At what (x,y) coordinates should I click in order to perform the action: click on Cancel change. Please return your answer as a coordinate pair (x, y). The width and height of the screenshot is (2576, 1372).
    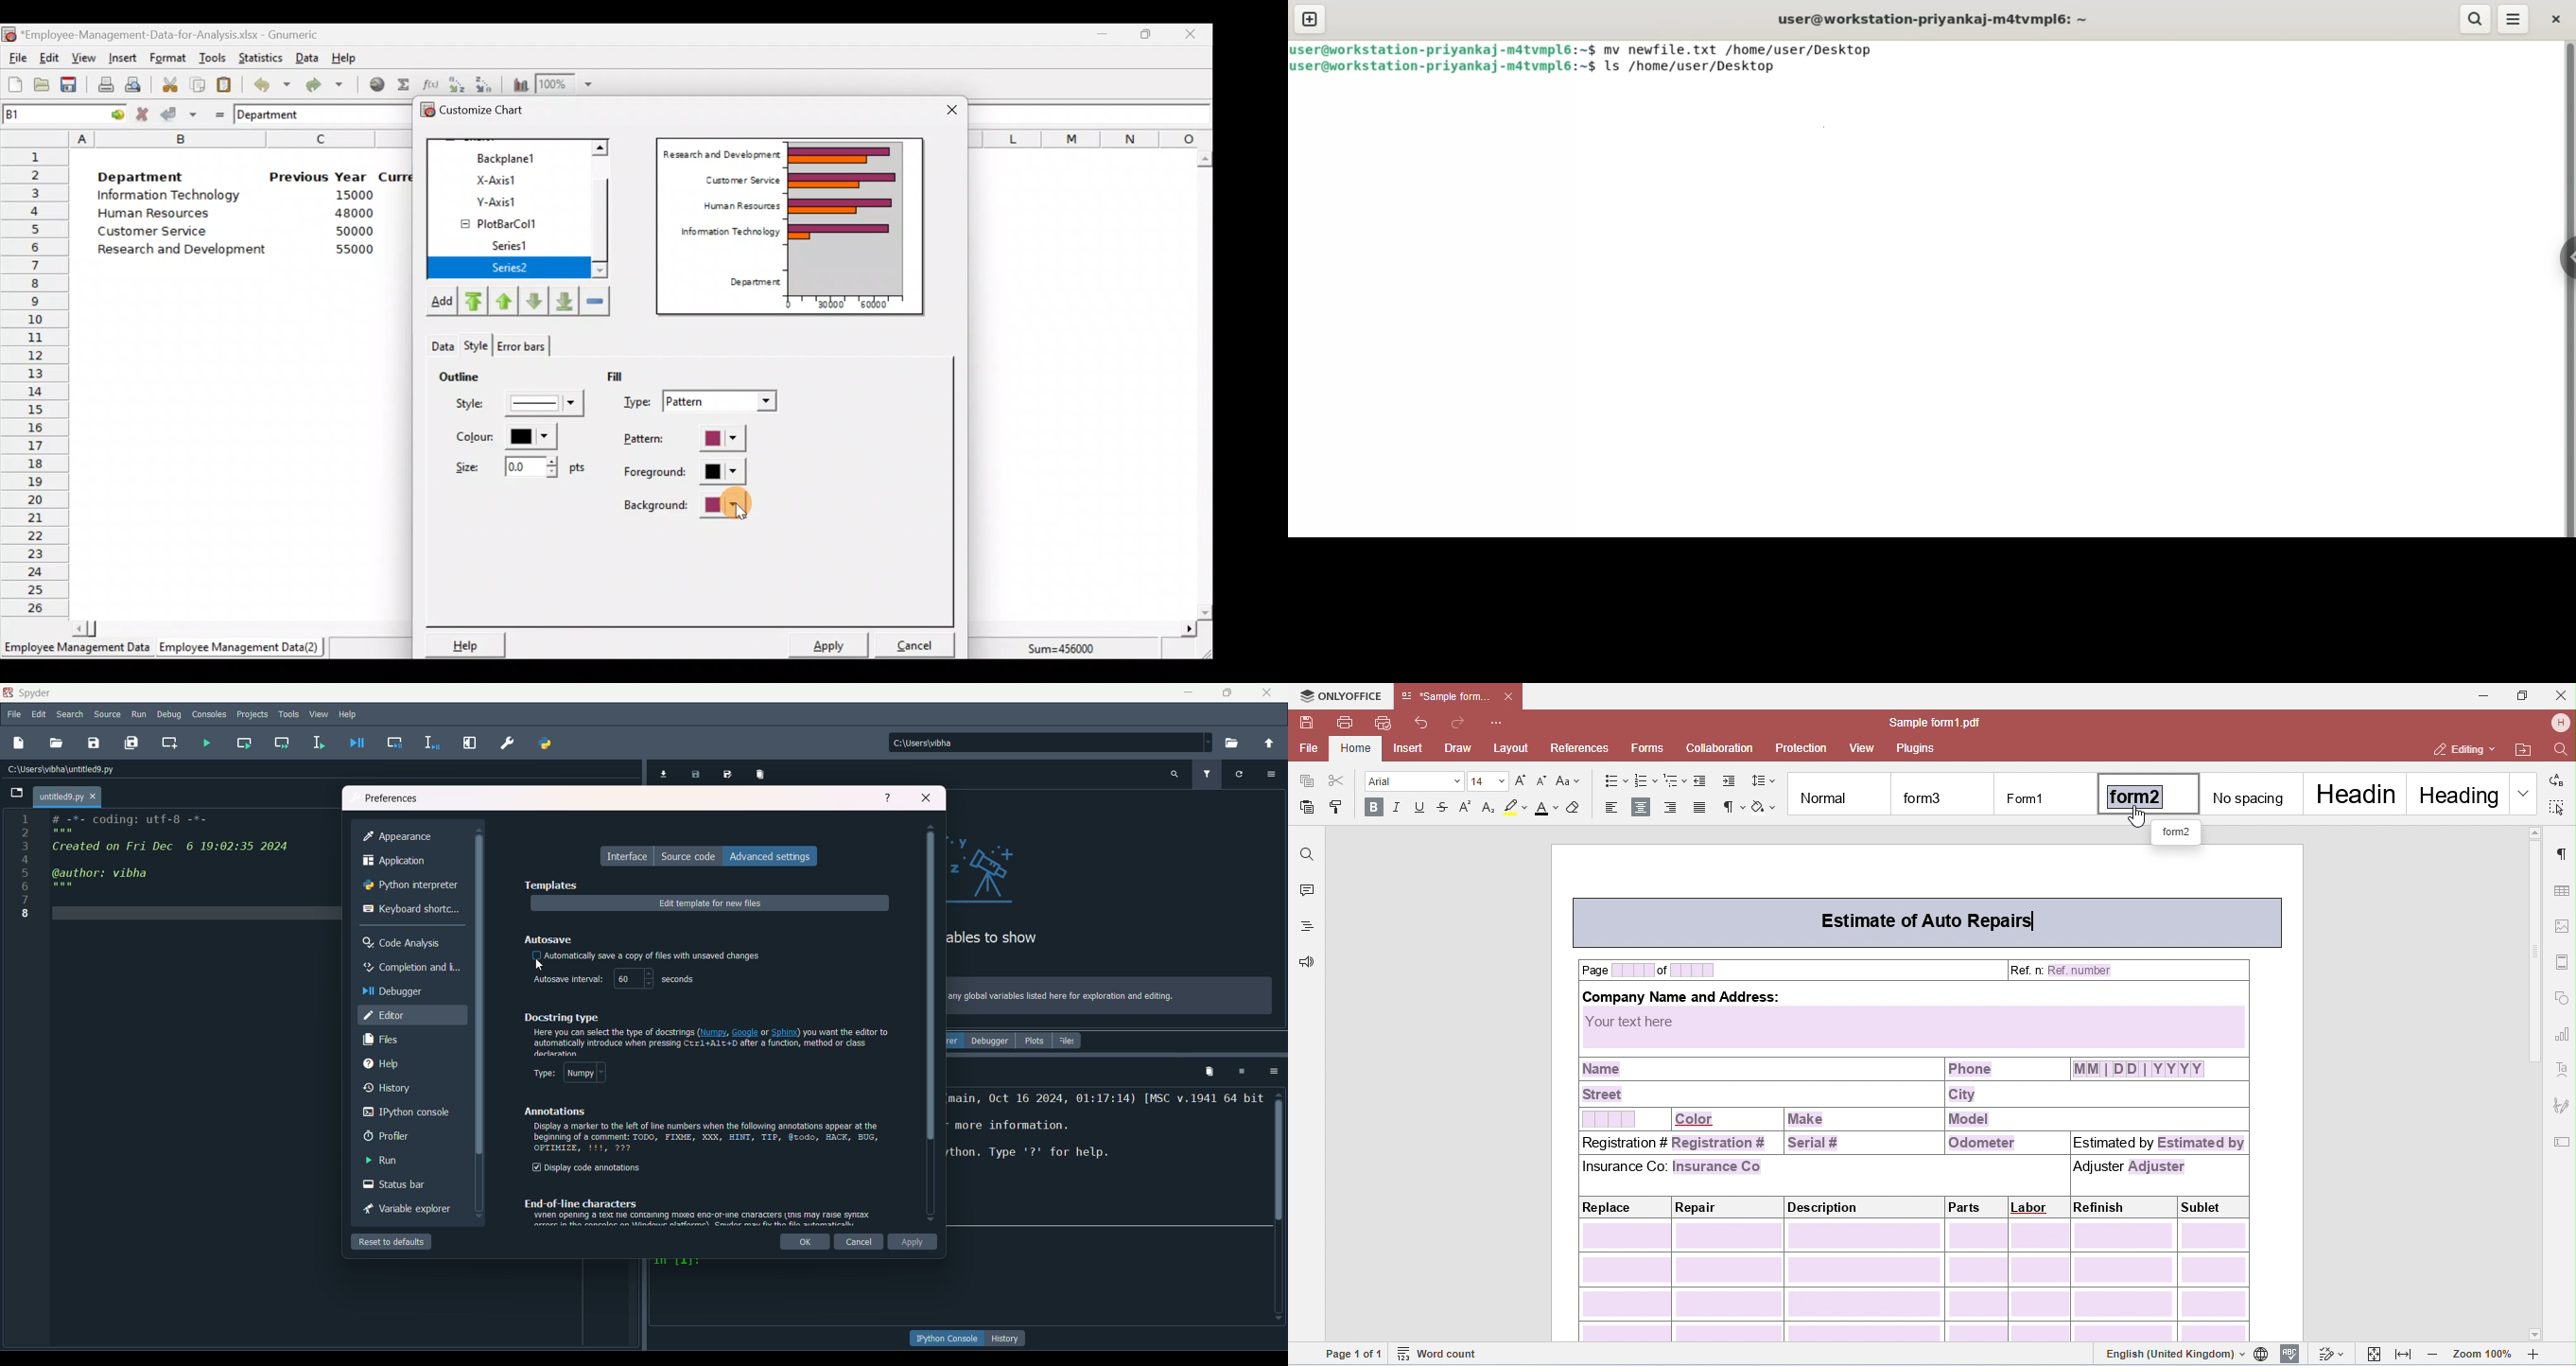
    Looking at the image, I should click on (144, 114).